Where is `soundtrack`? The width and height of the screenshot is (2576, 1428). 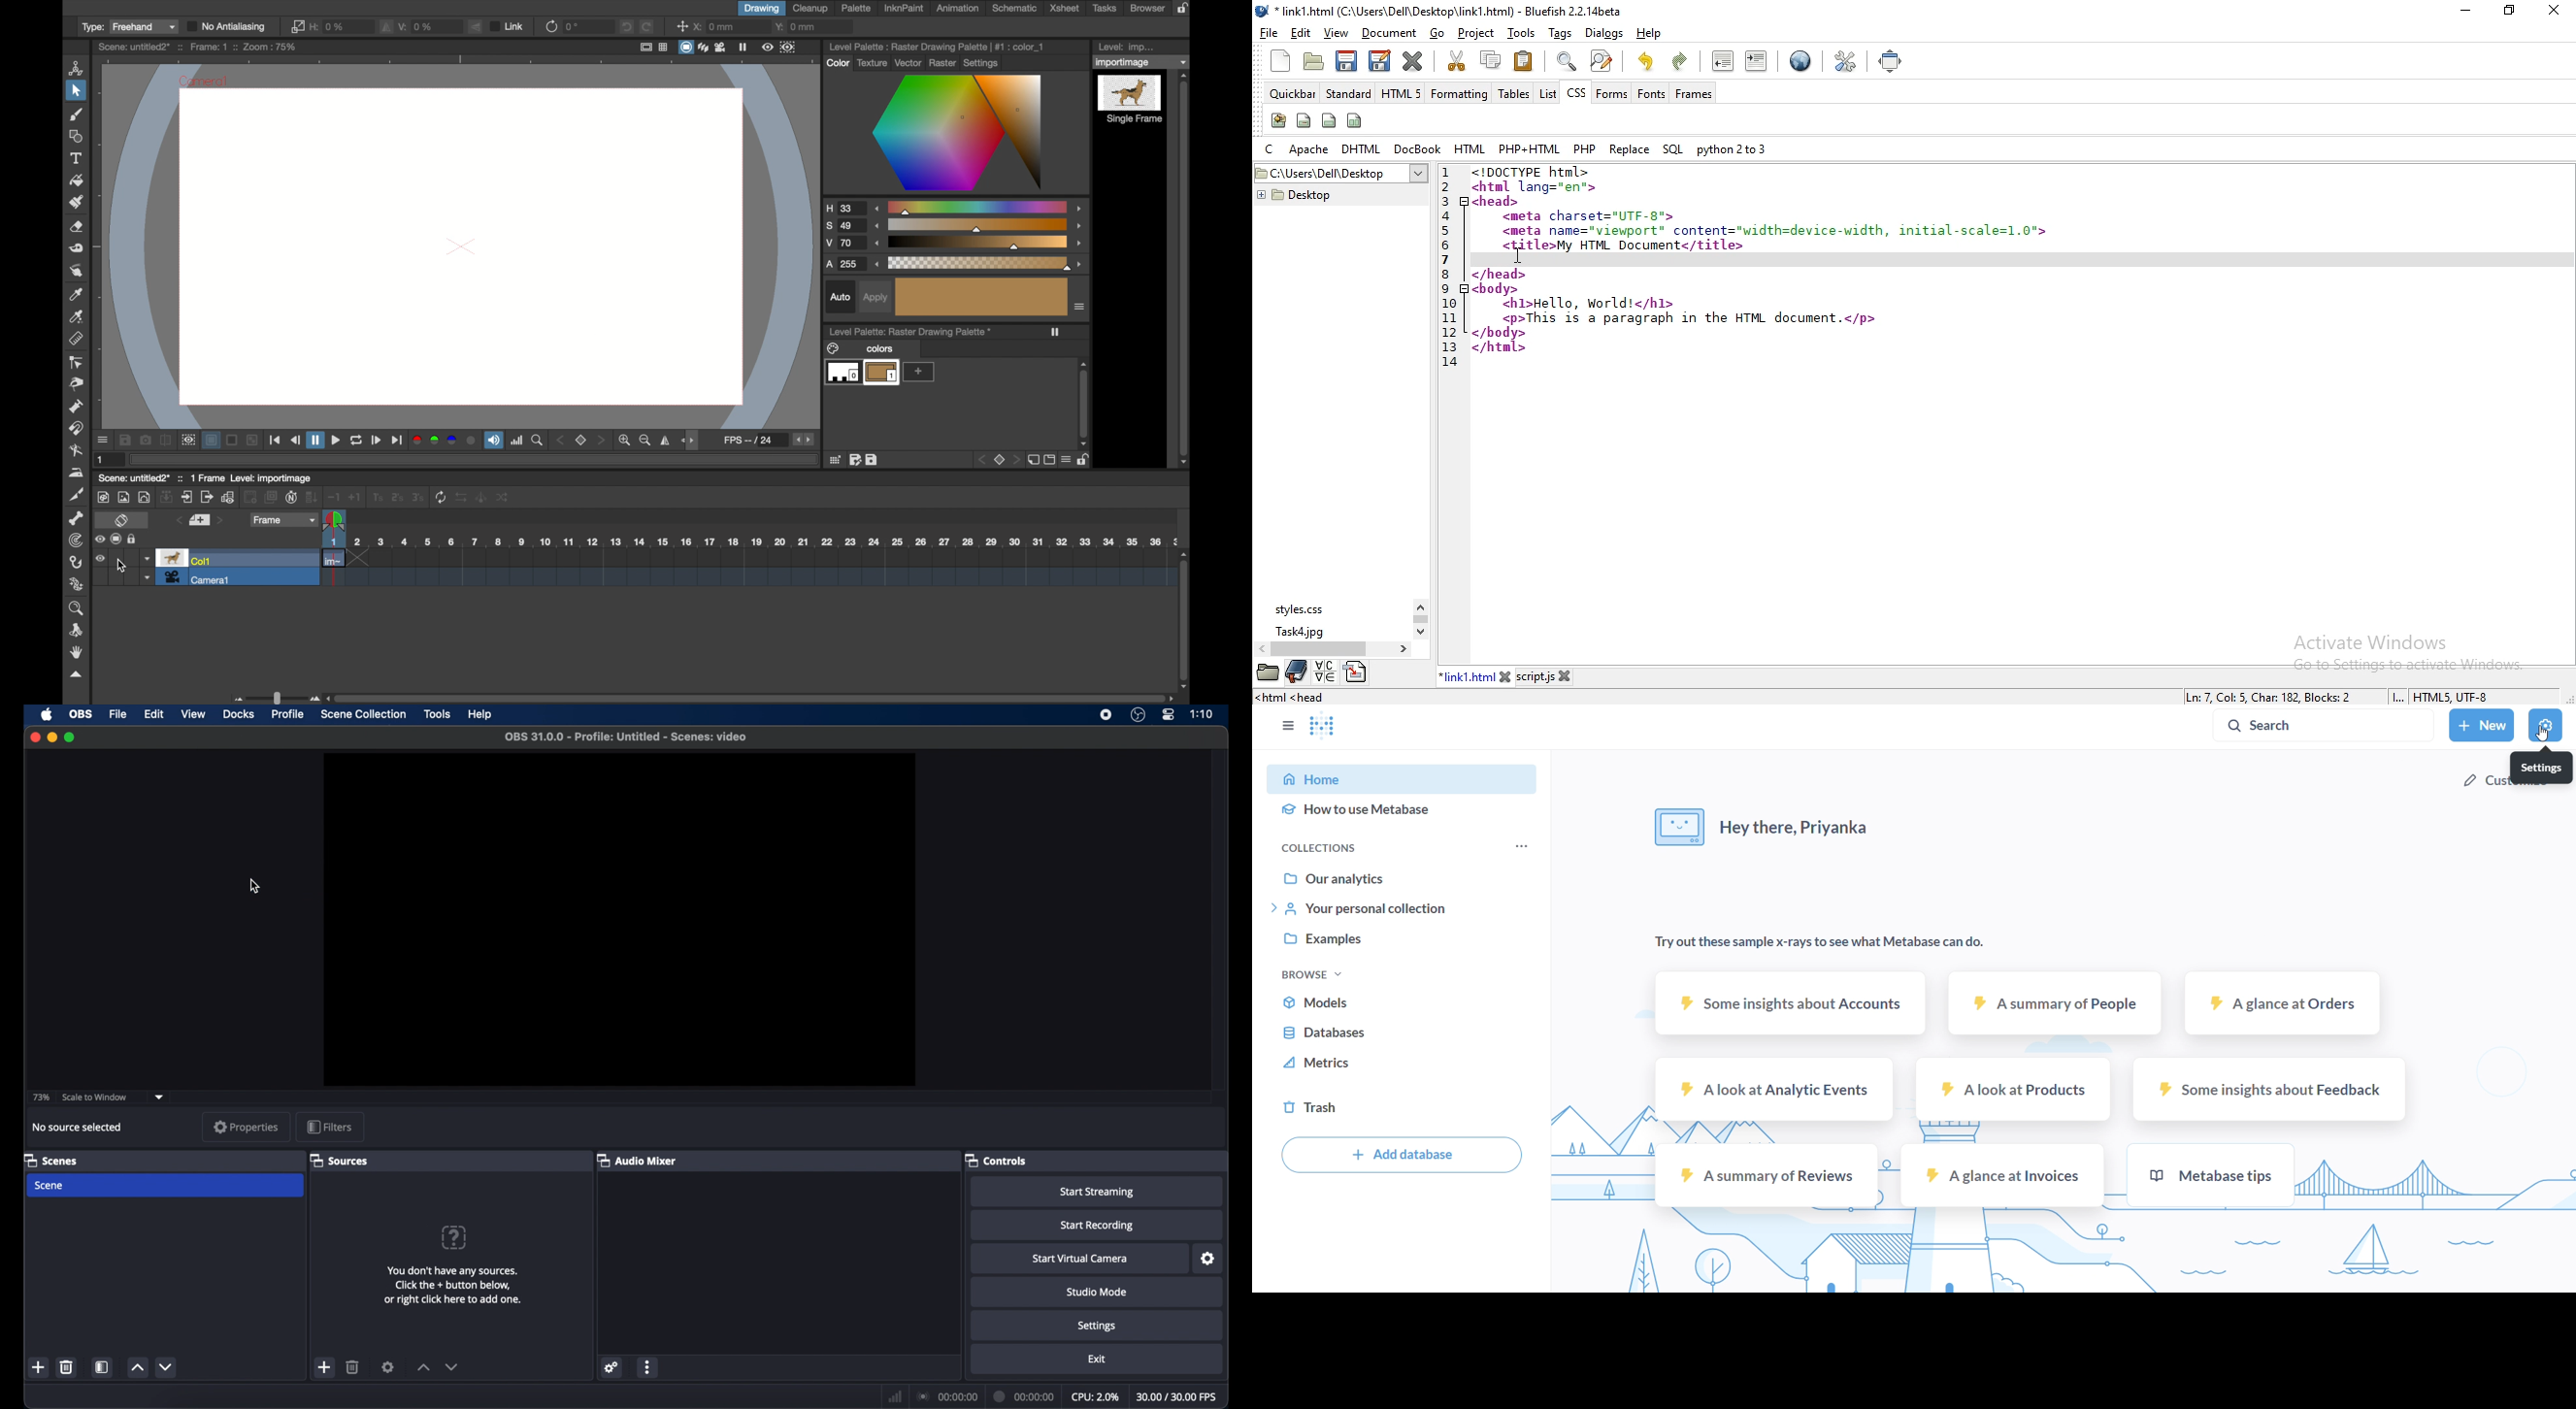 soundtrack is located at coordinates (494, 441).